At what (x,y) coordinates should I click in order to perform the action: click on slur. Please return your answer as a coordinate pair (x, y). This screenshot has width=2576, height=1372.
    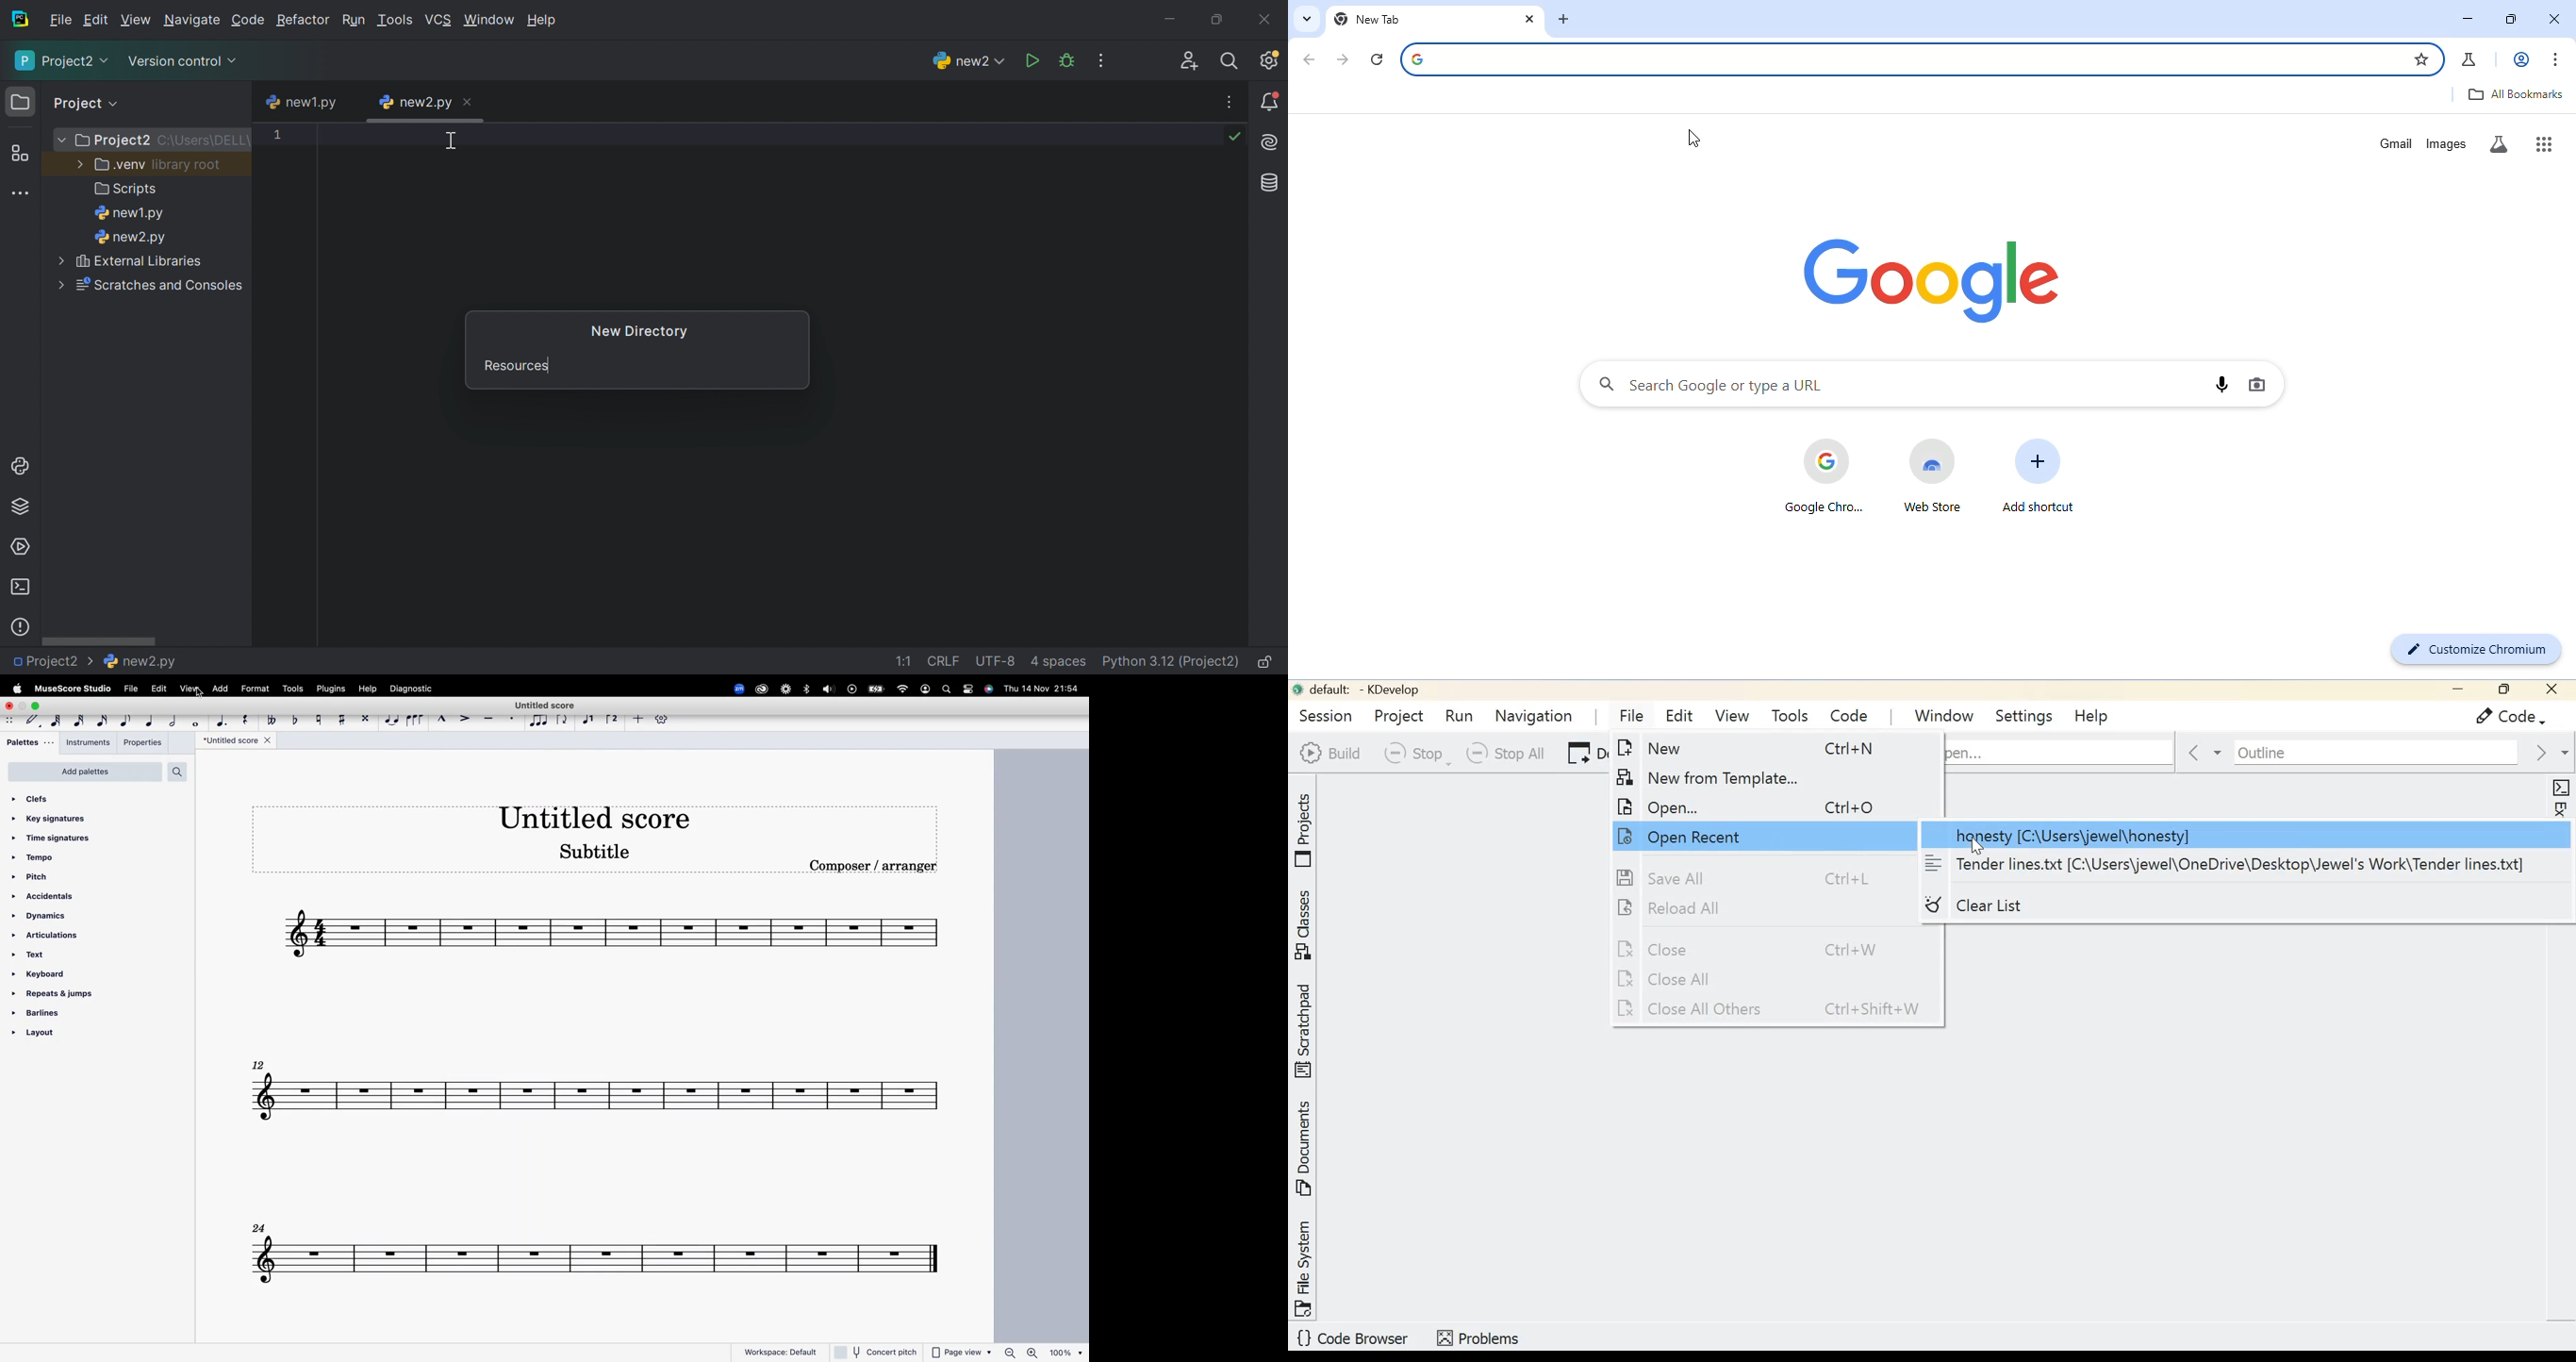
    Looking at the image, I should click on (414, 721).